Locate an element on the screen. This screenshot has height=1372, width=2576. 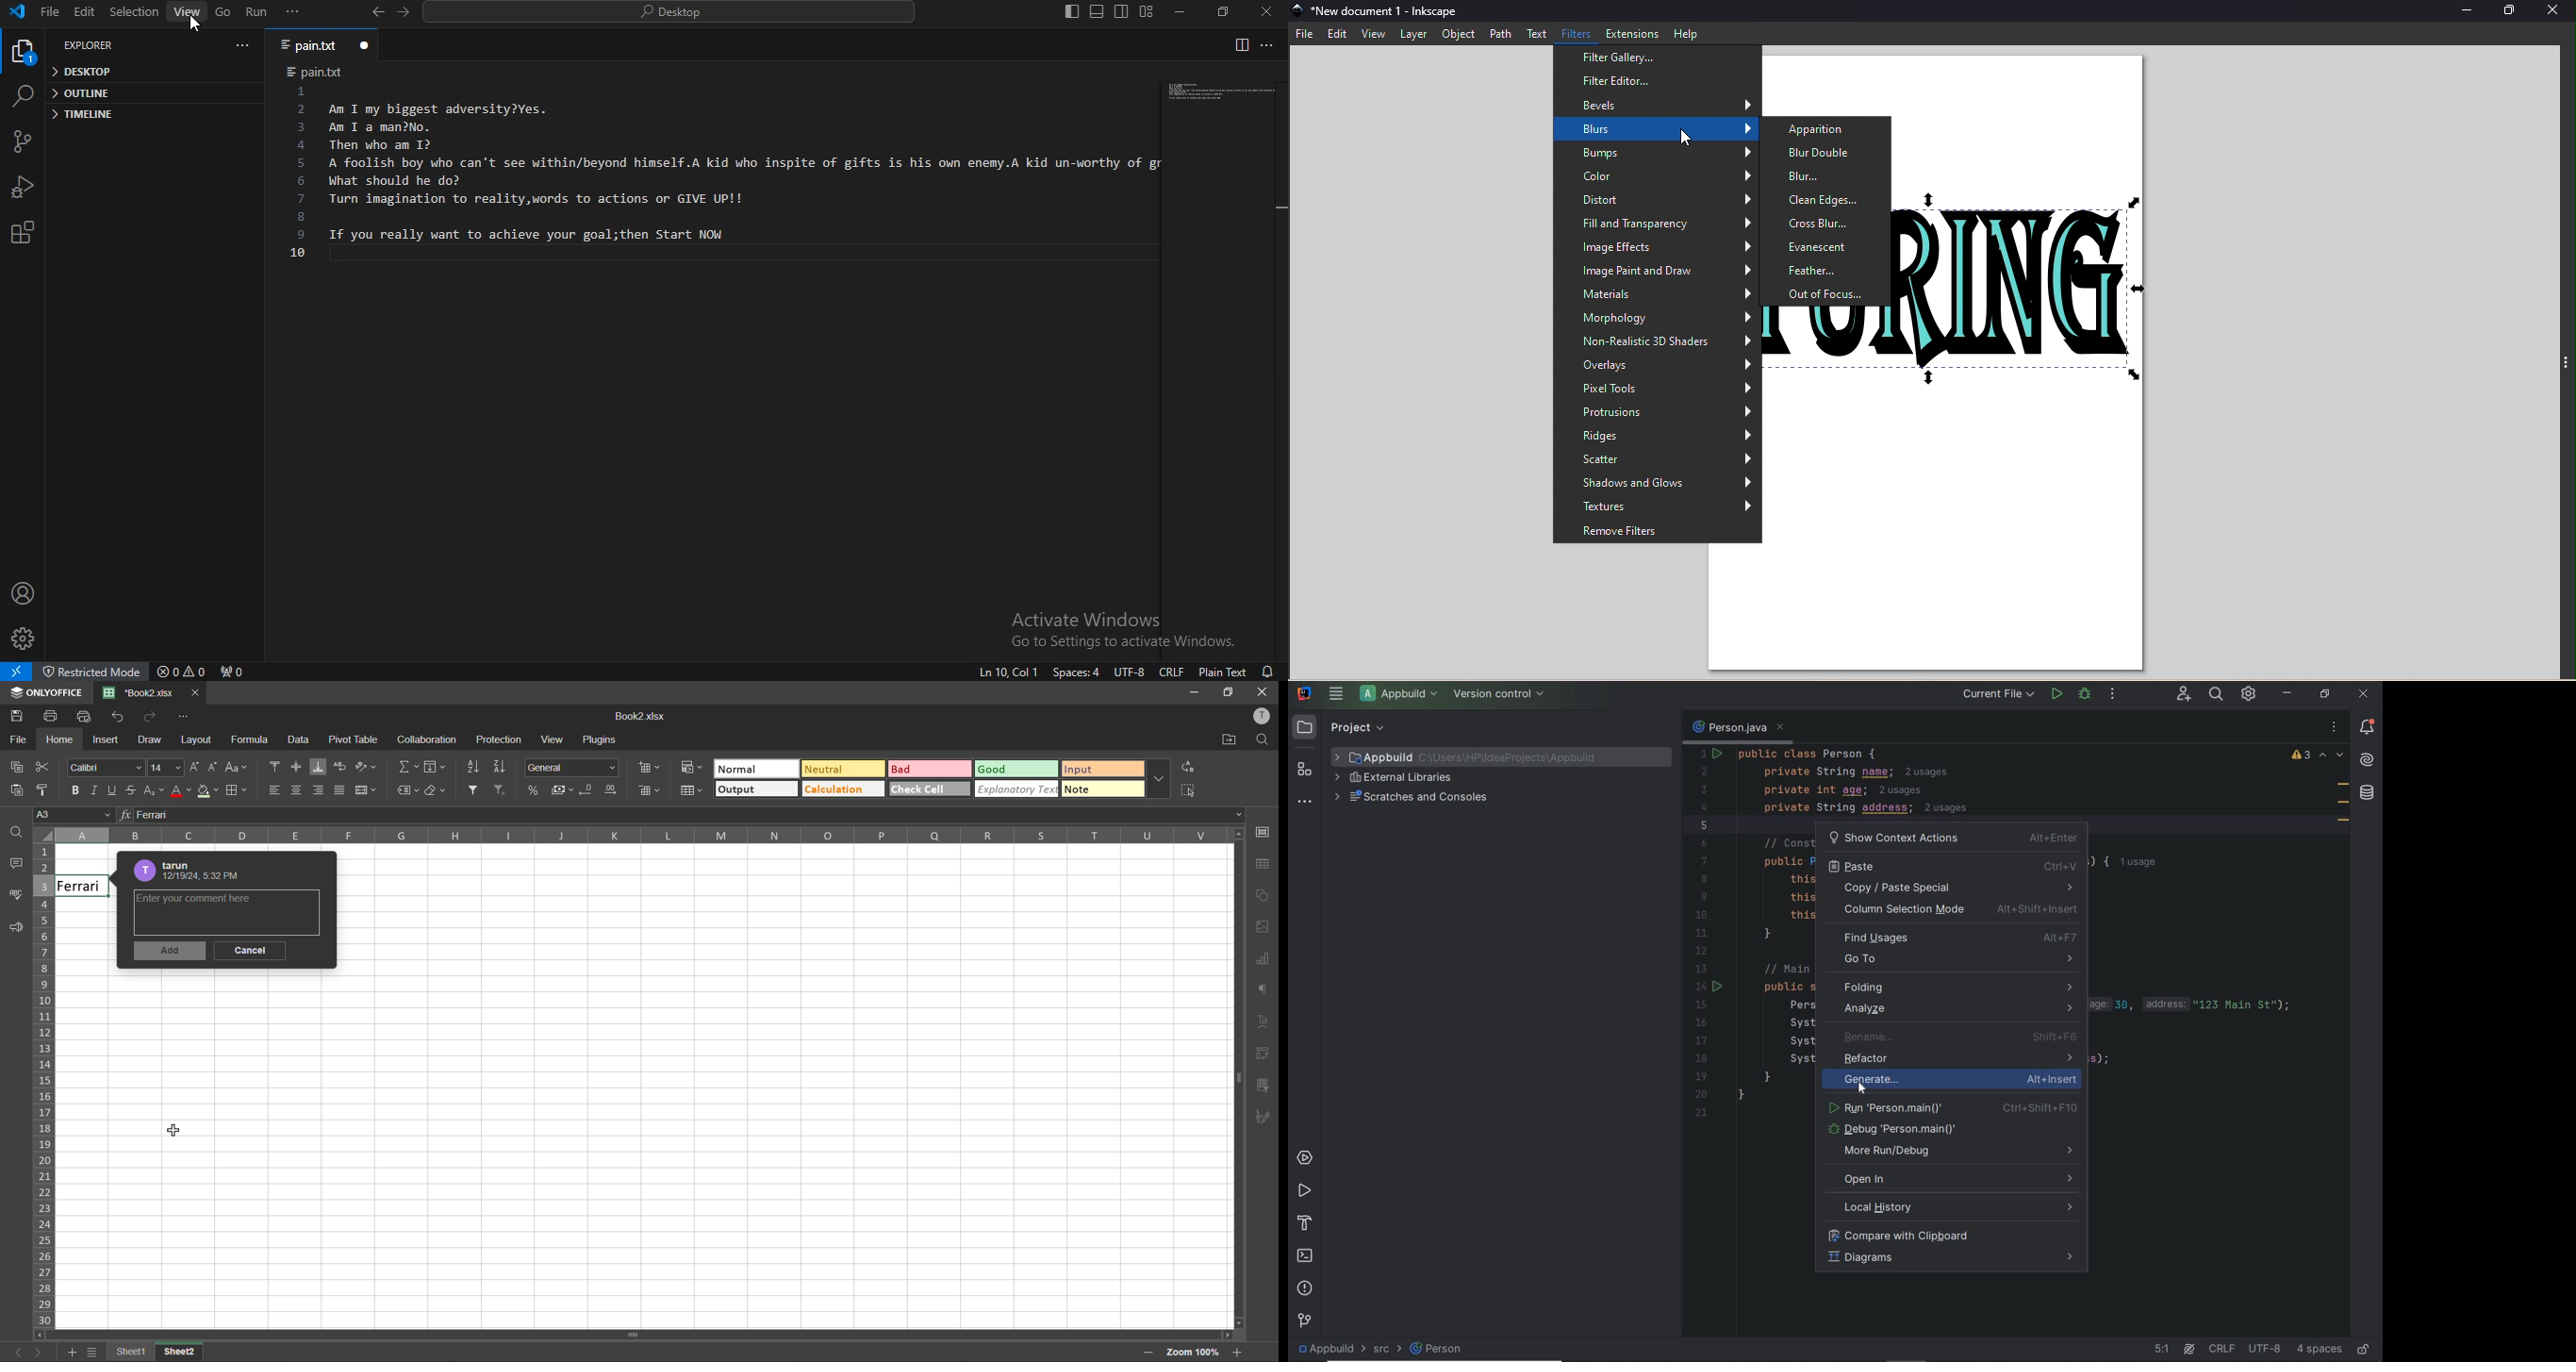
Object is located at coordinates (1454, 35).